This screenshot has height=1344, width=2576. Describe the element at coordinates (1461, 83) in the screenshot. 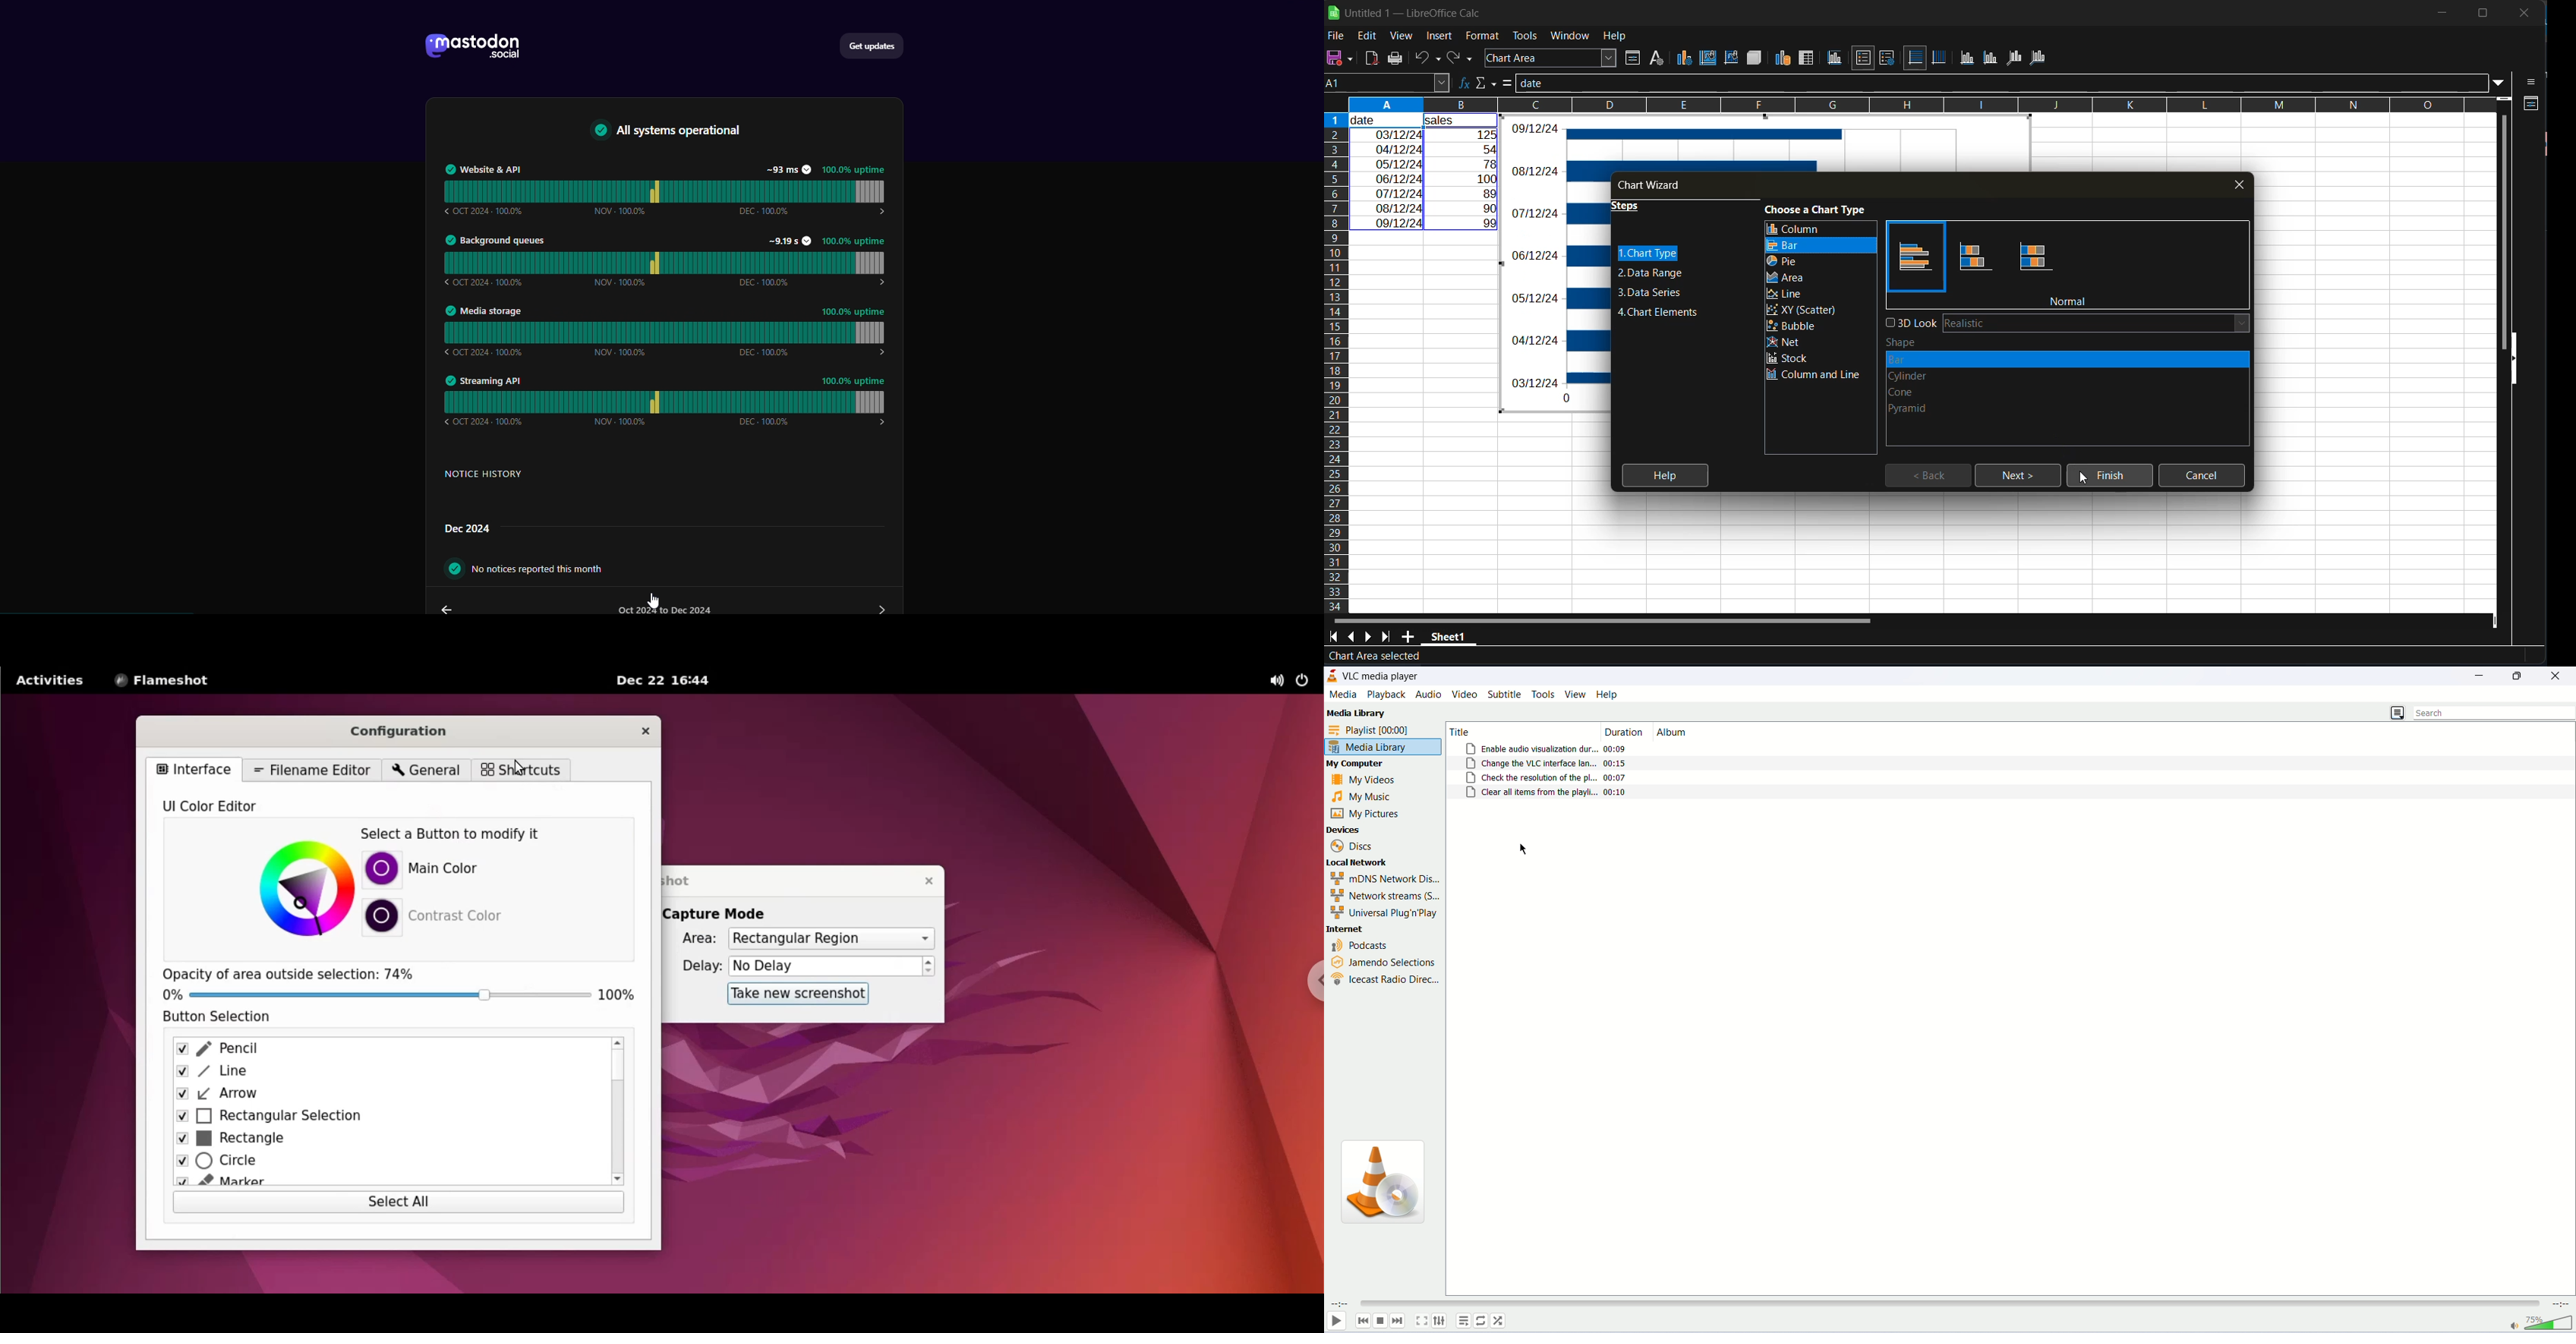

I see `function wizard` at that location.